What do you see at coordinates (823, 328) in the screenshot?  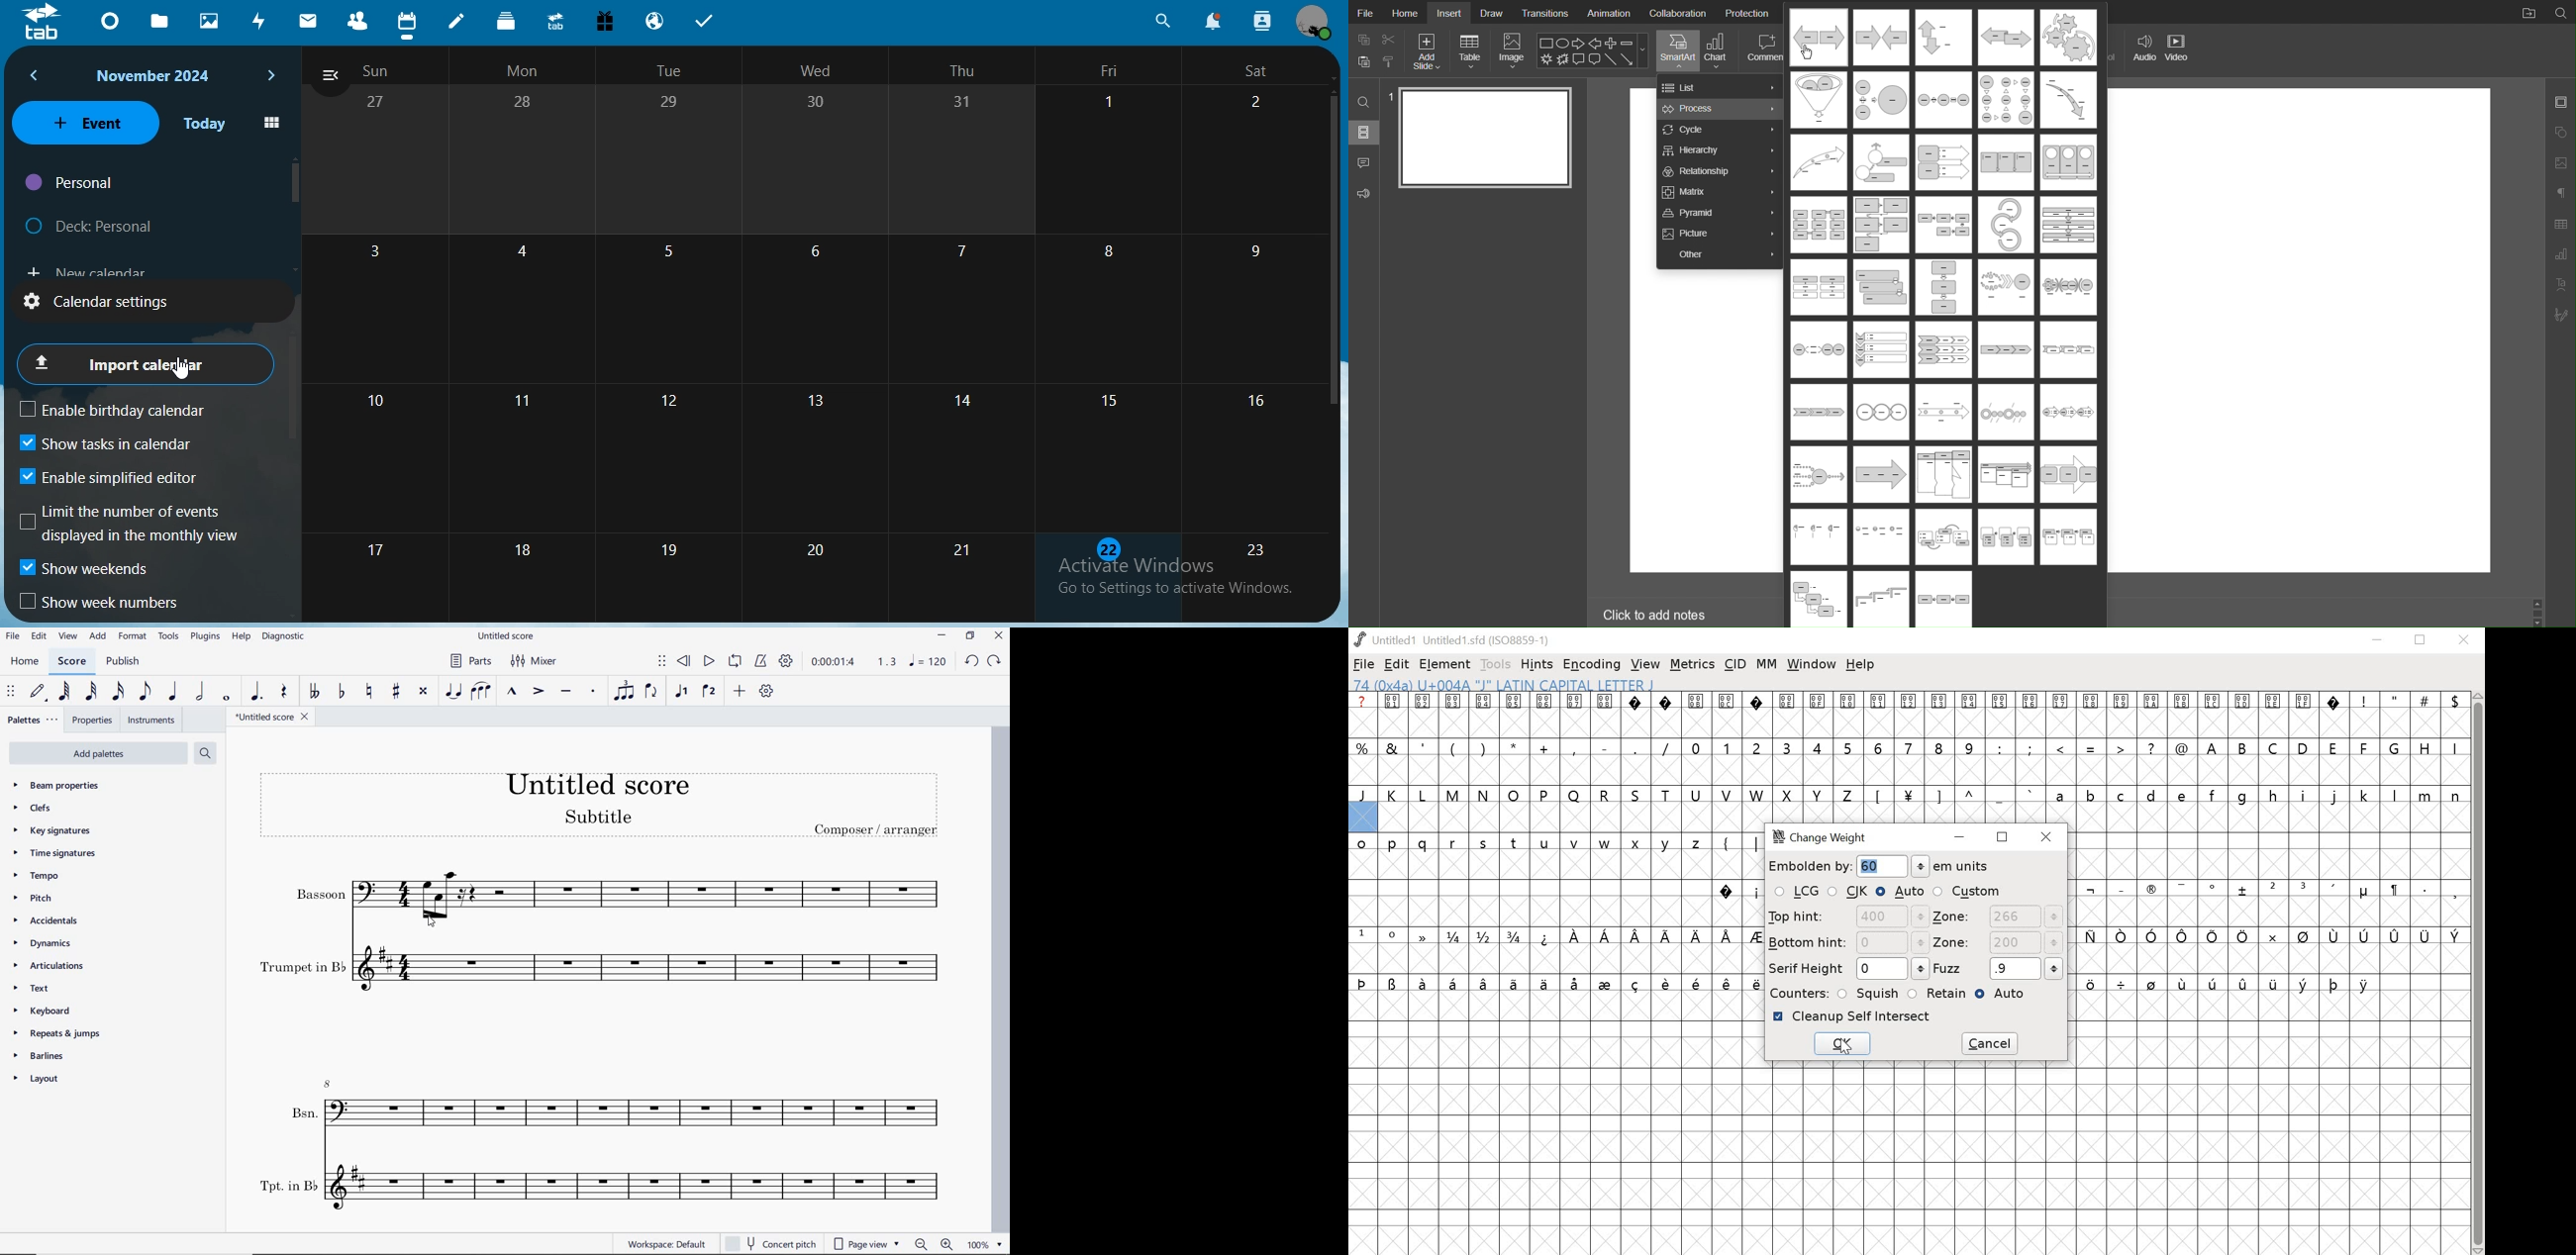 I see `calendar` at bounding box center [823, 328].